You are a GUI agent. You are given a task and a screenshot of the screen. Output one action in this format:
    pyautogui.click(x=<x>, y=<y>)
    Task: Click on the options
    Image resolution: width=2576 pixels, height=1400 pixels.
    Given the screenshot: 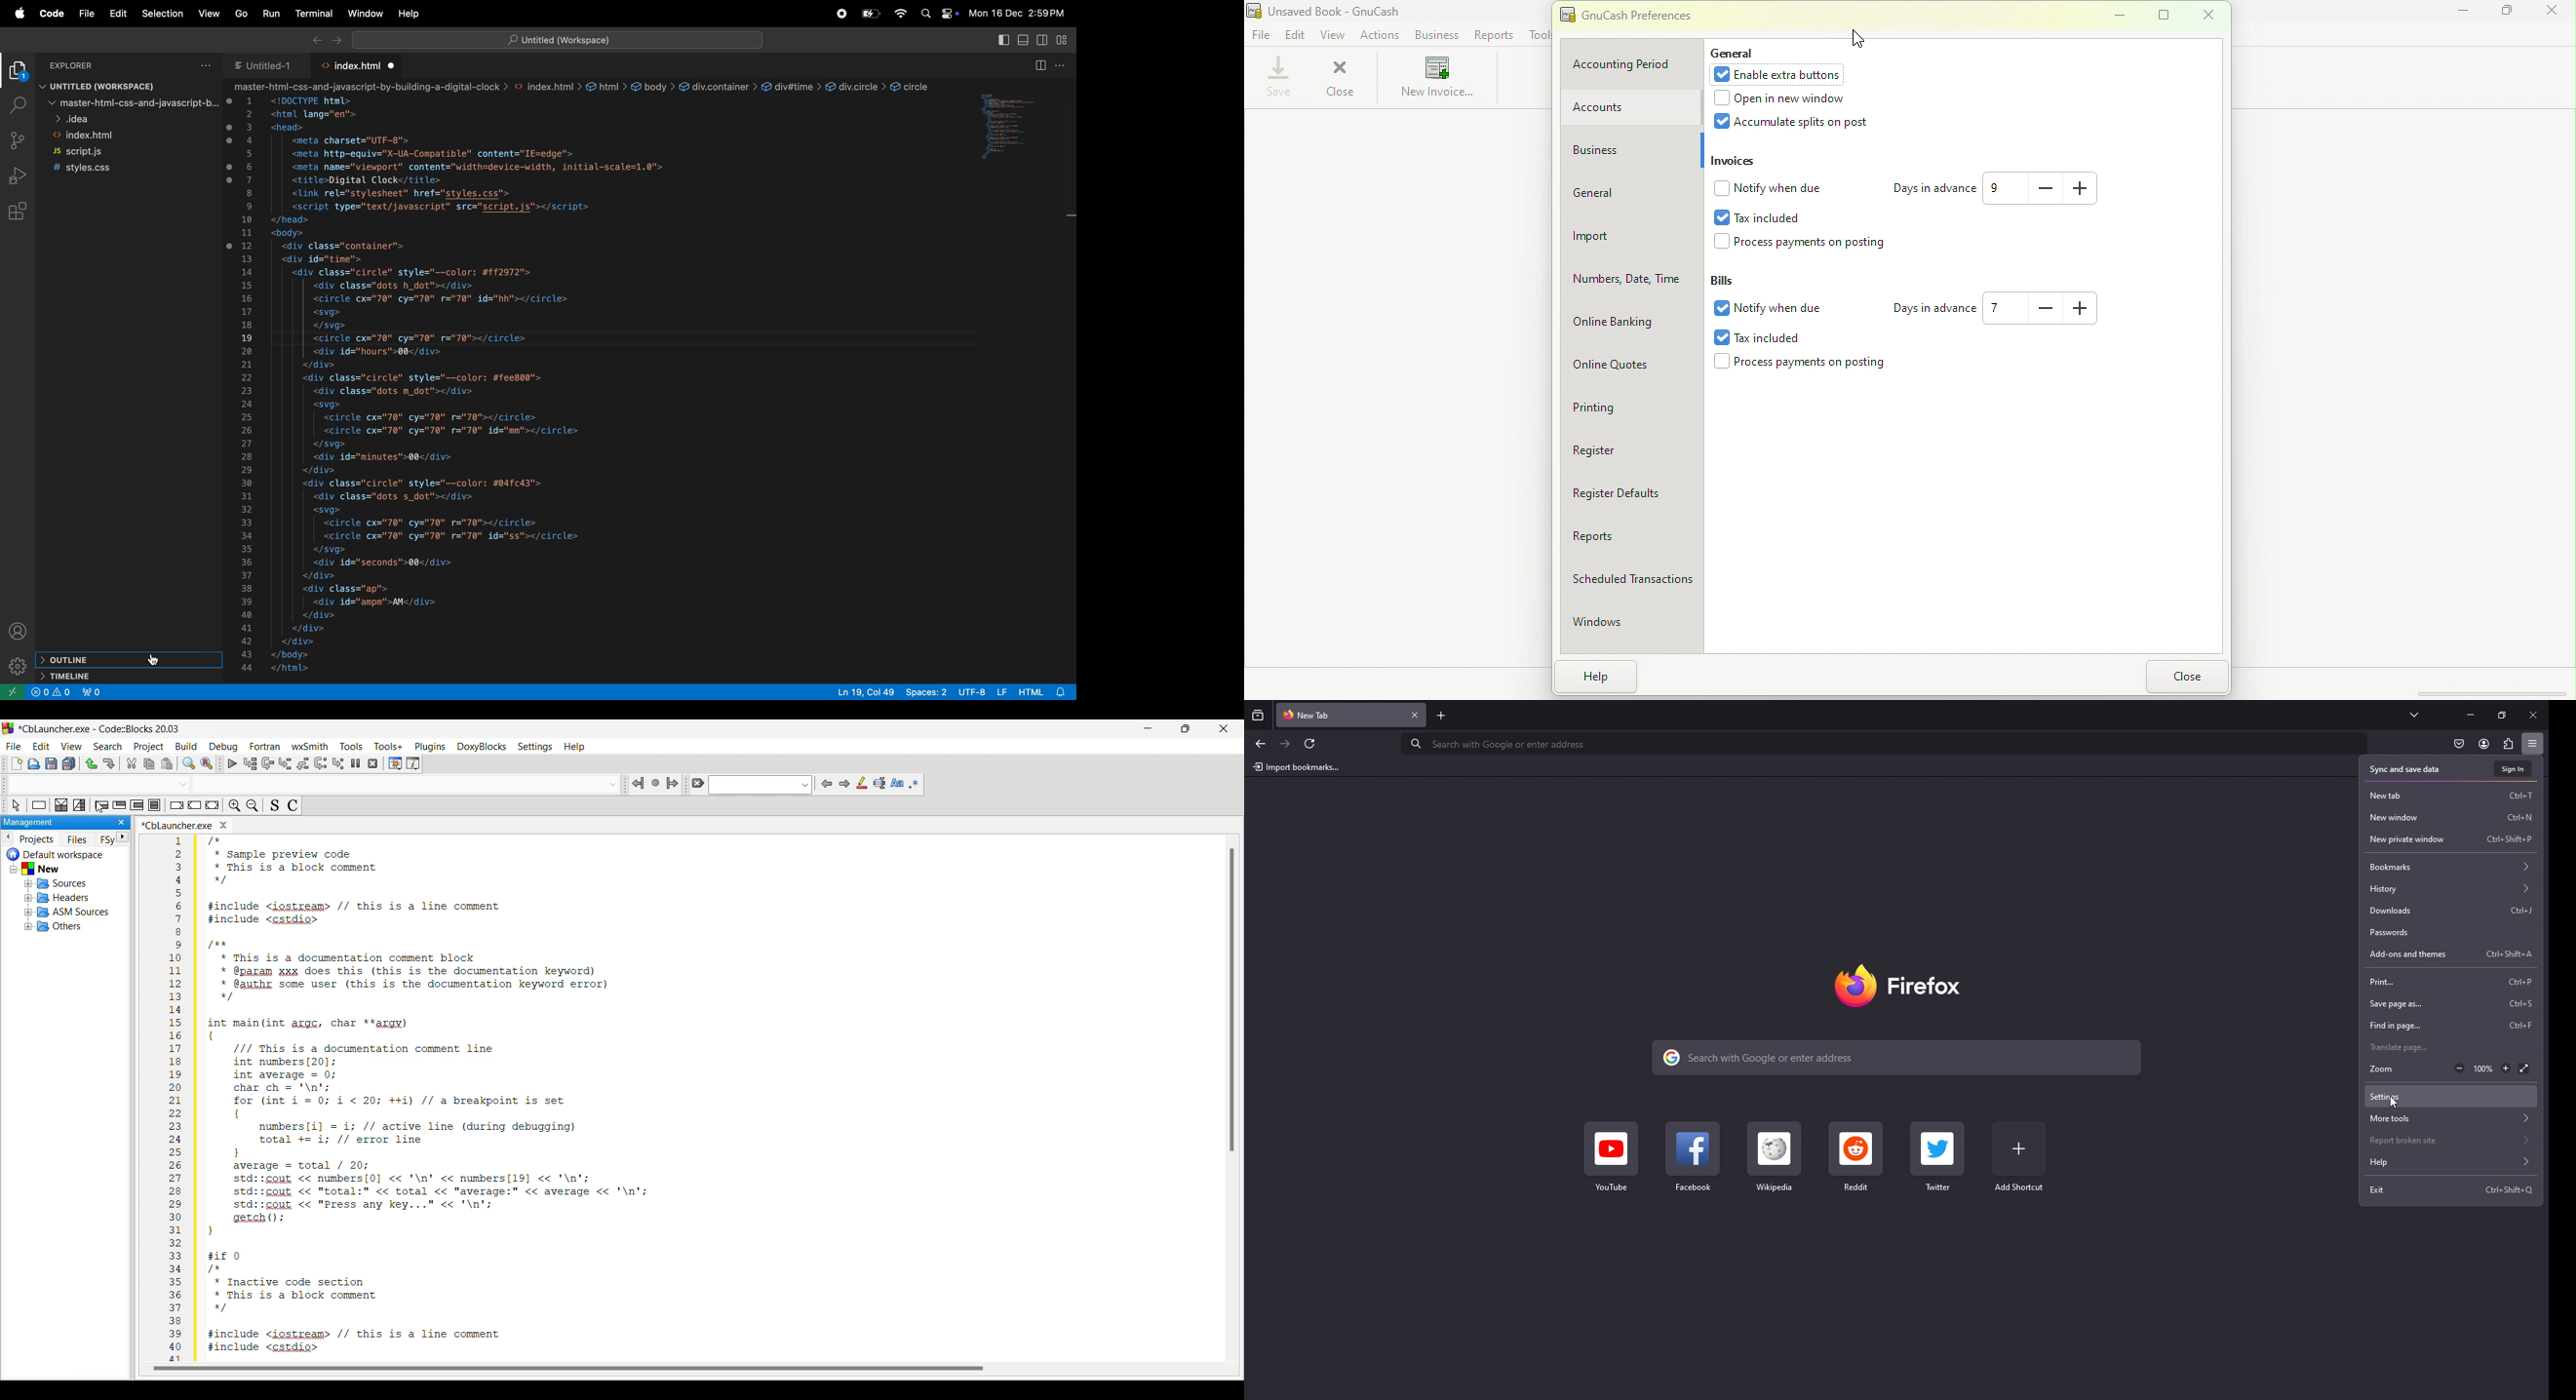 What is the action you would take?
    pyautogui.click(x=207, y=64)
    